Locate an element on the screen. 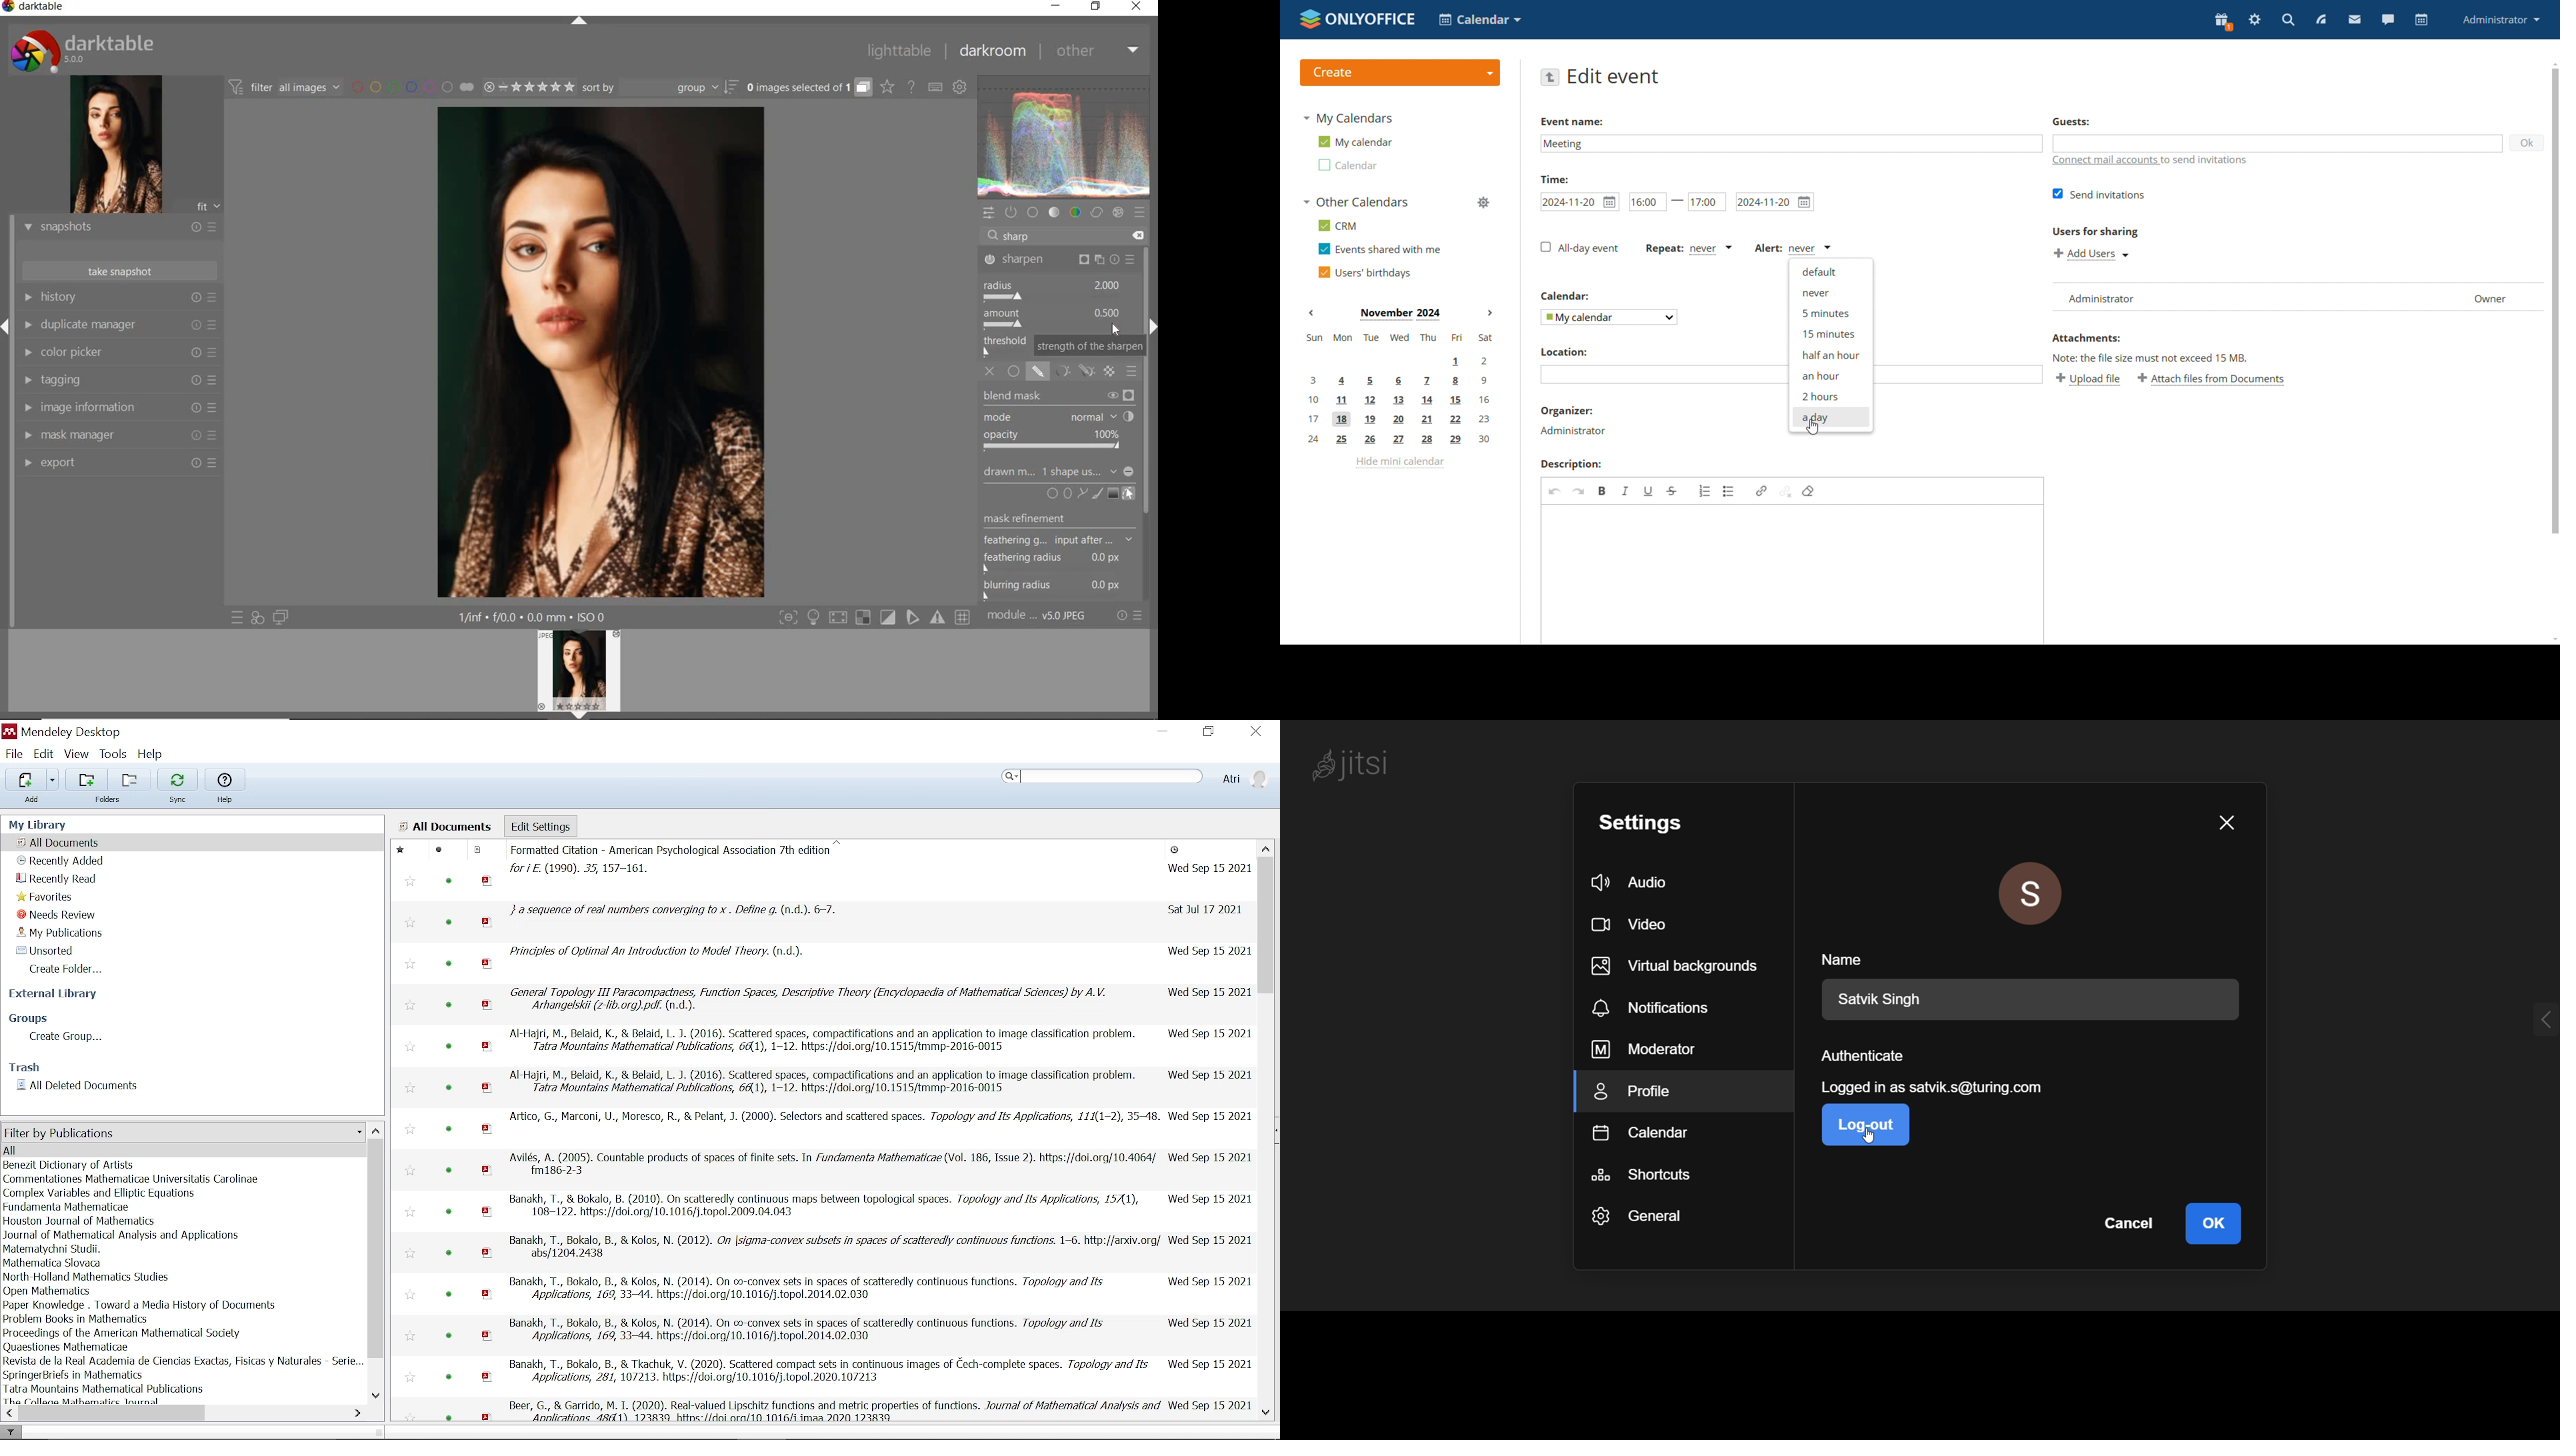 The width and height of the screenshot is (2576, 1456). date time is located at coordinates (1211, 1323).